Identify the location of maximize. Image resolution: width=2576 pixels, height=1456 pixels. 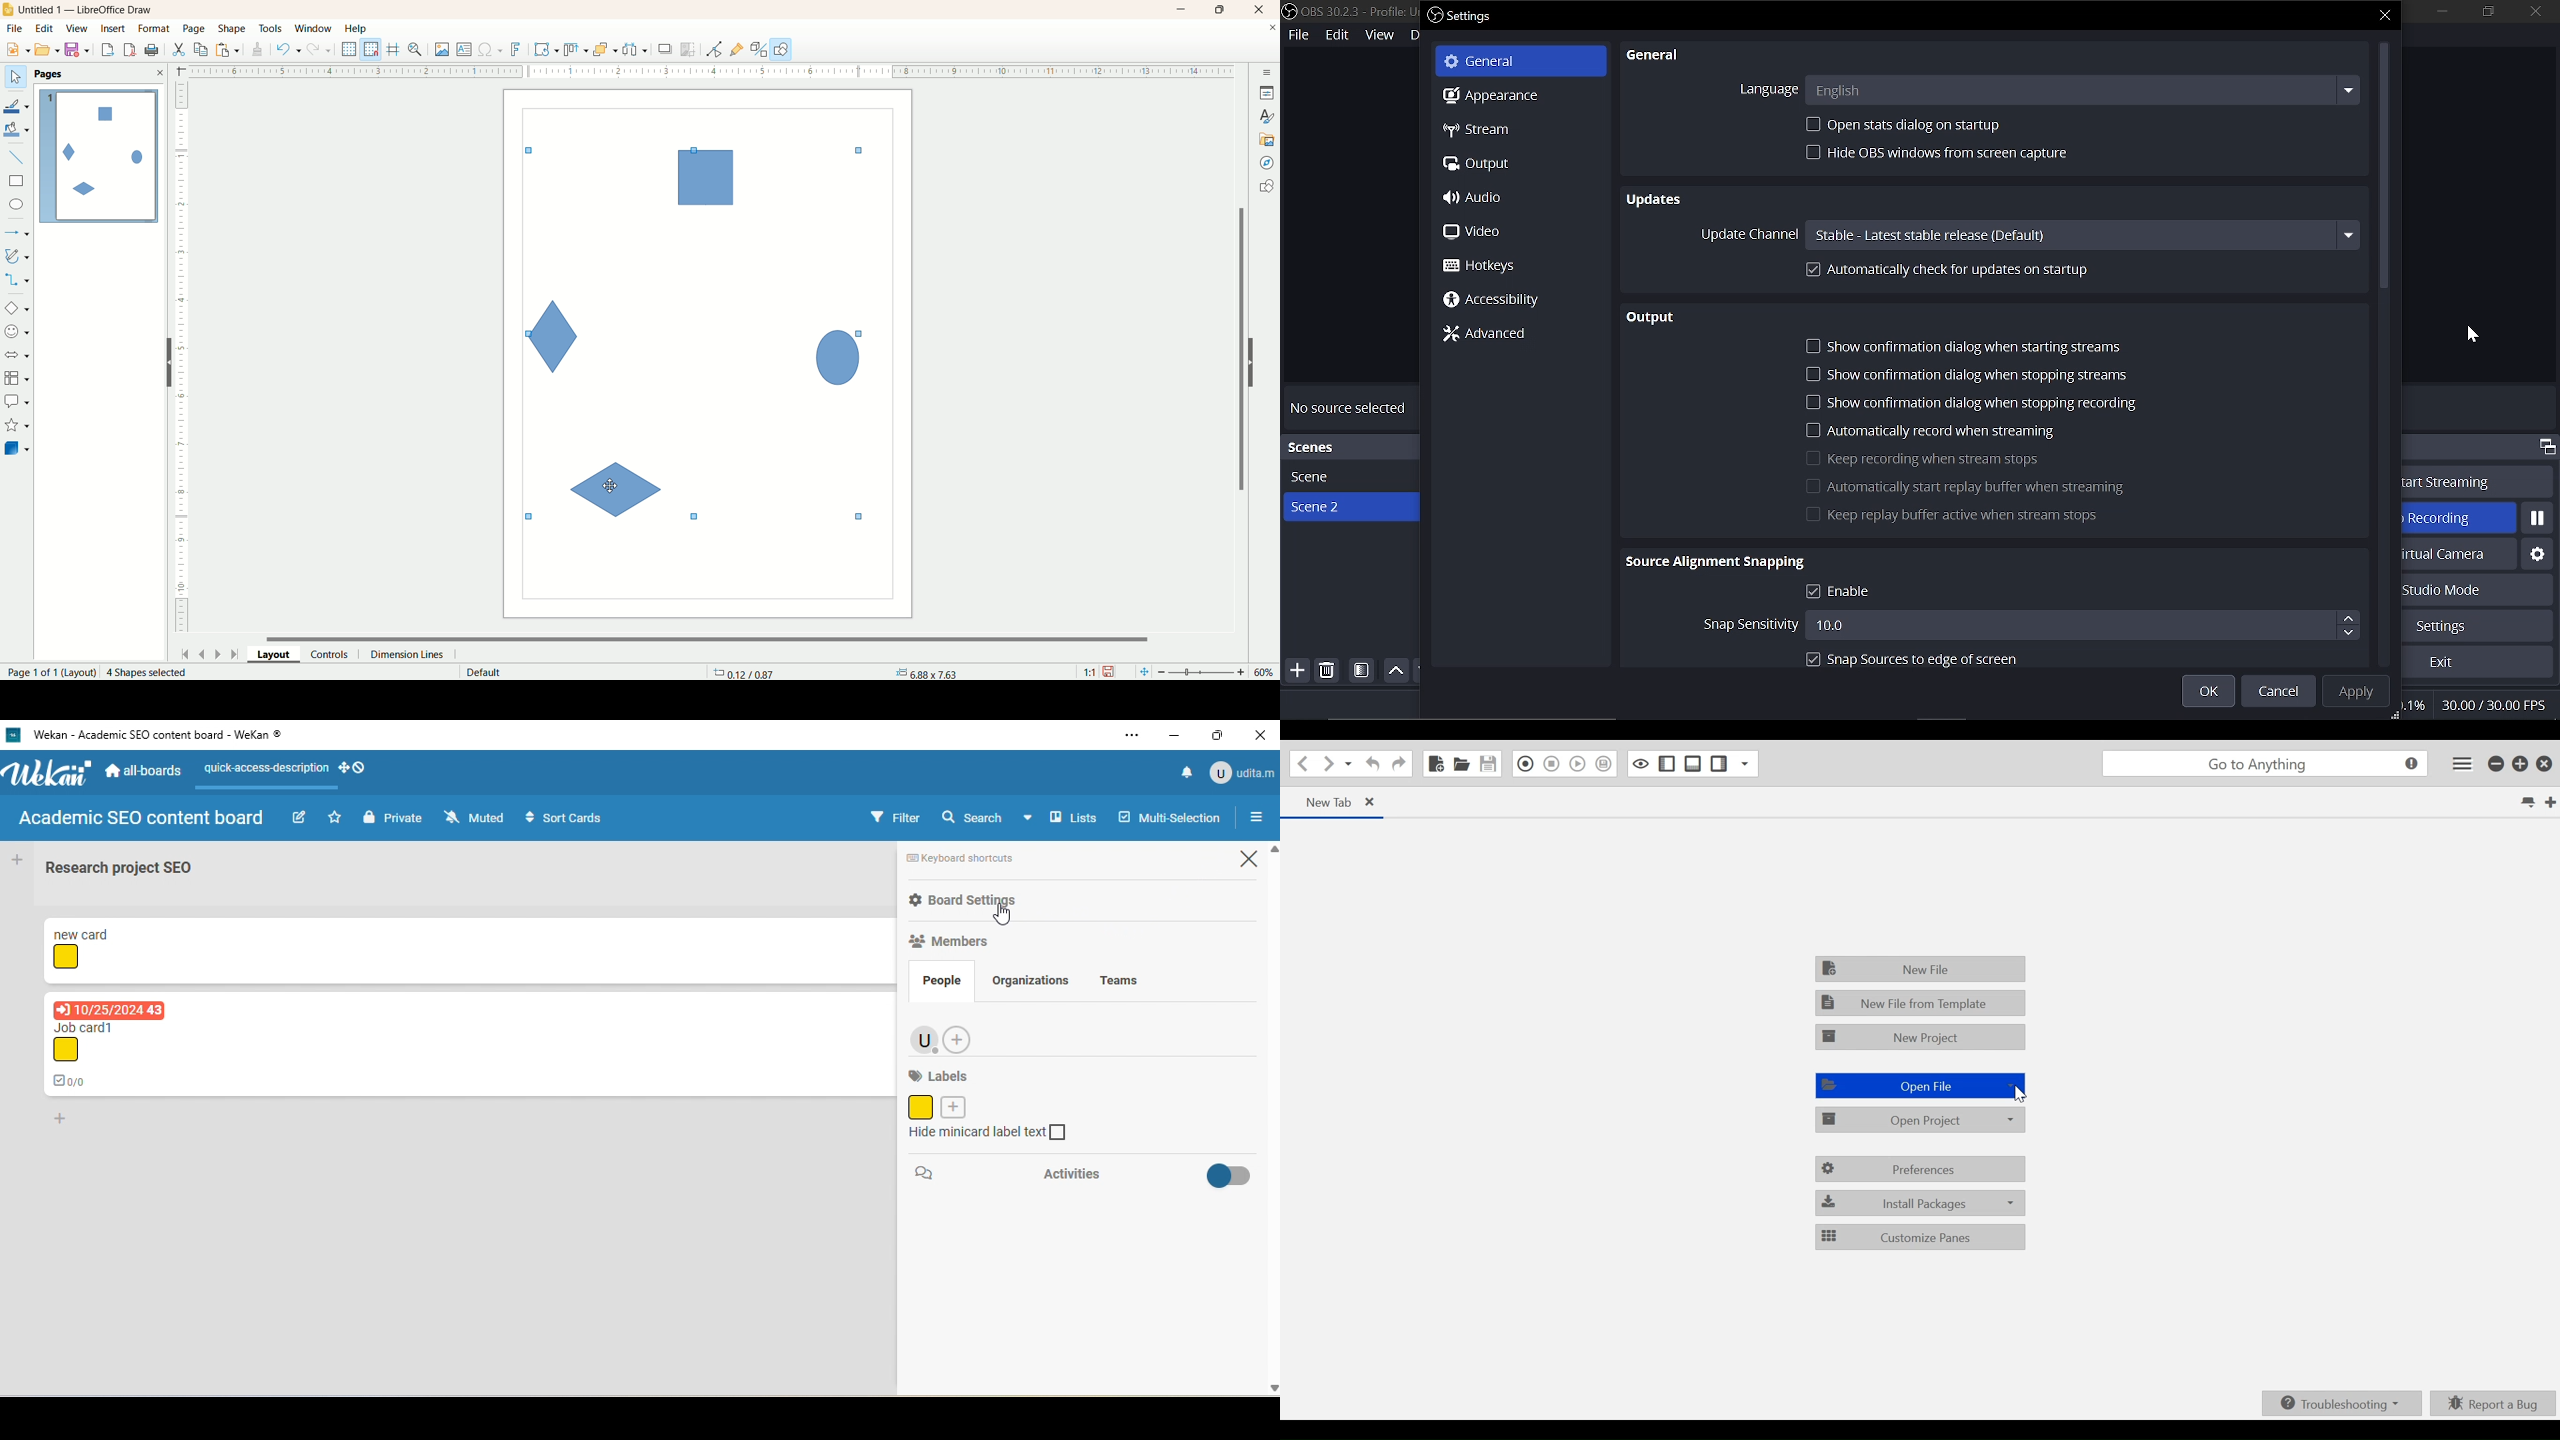
(1221, 734).